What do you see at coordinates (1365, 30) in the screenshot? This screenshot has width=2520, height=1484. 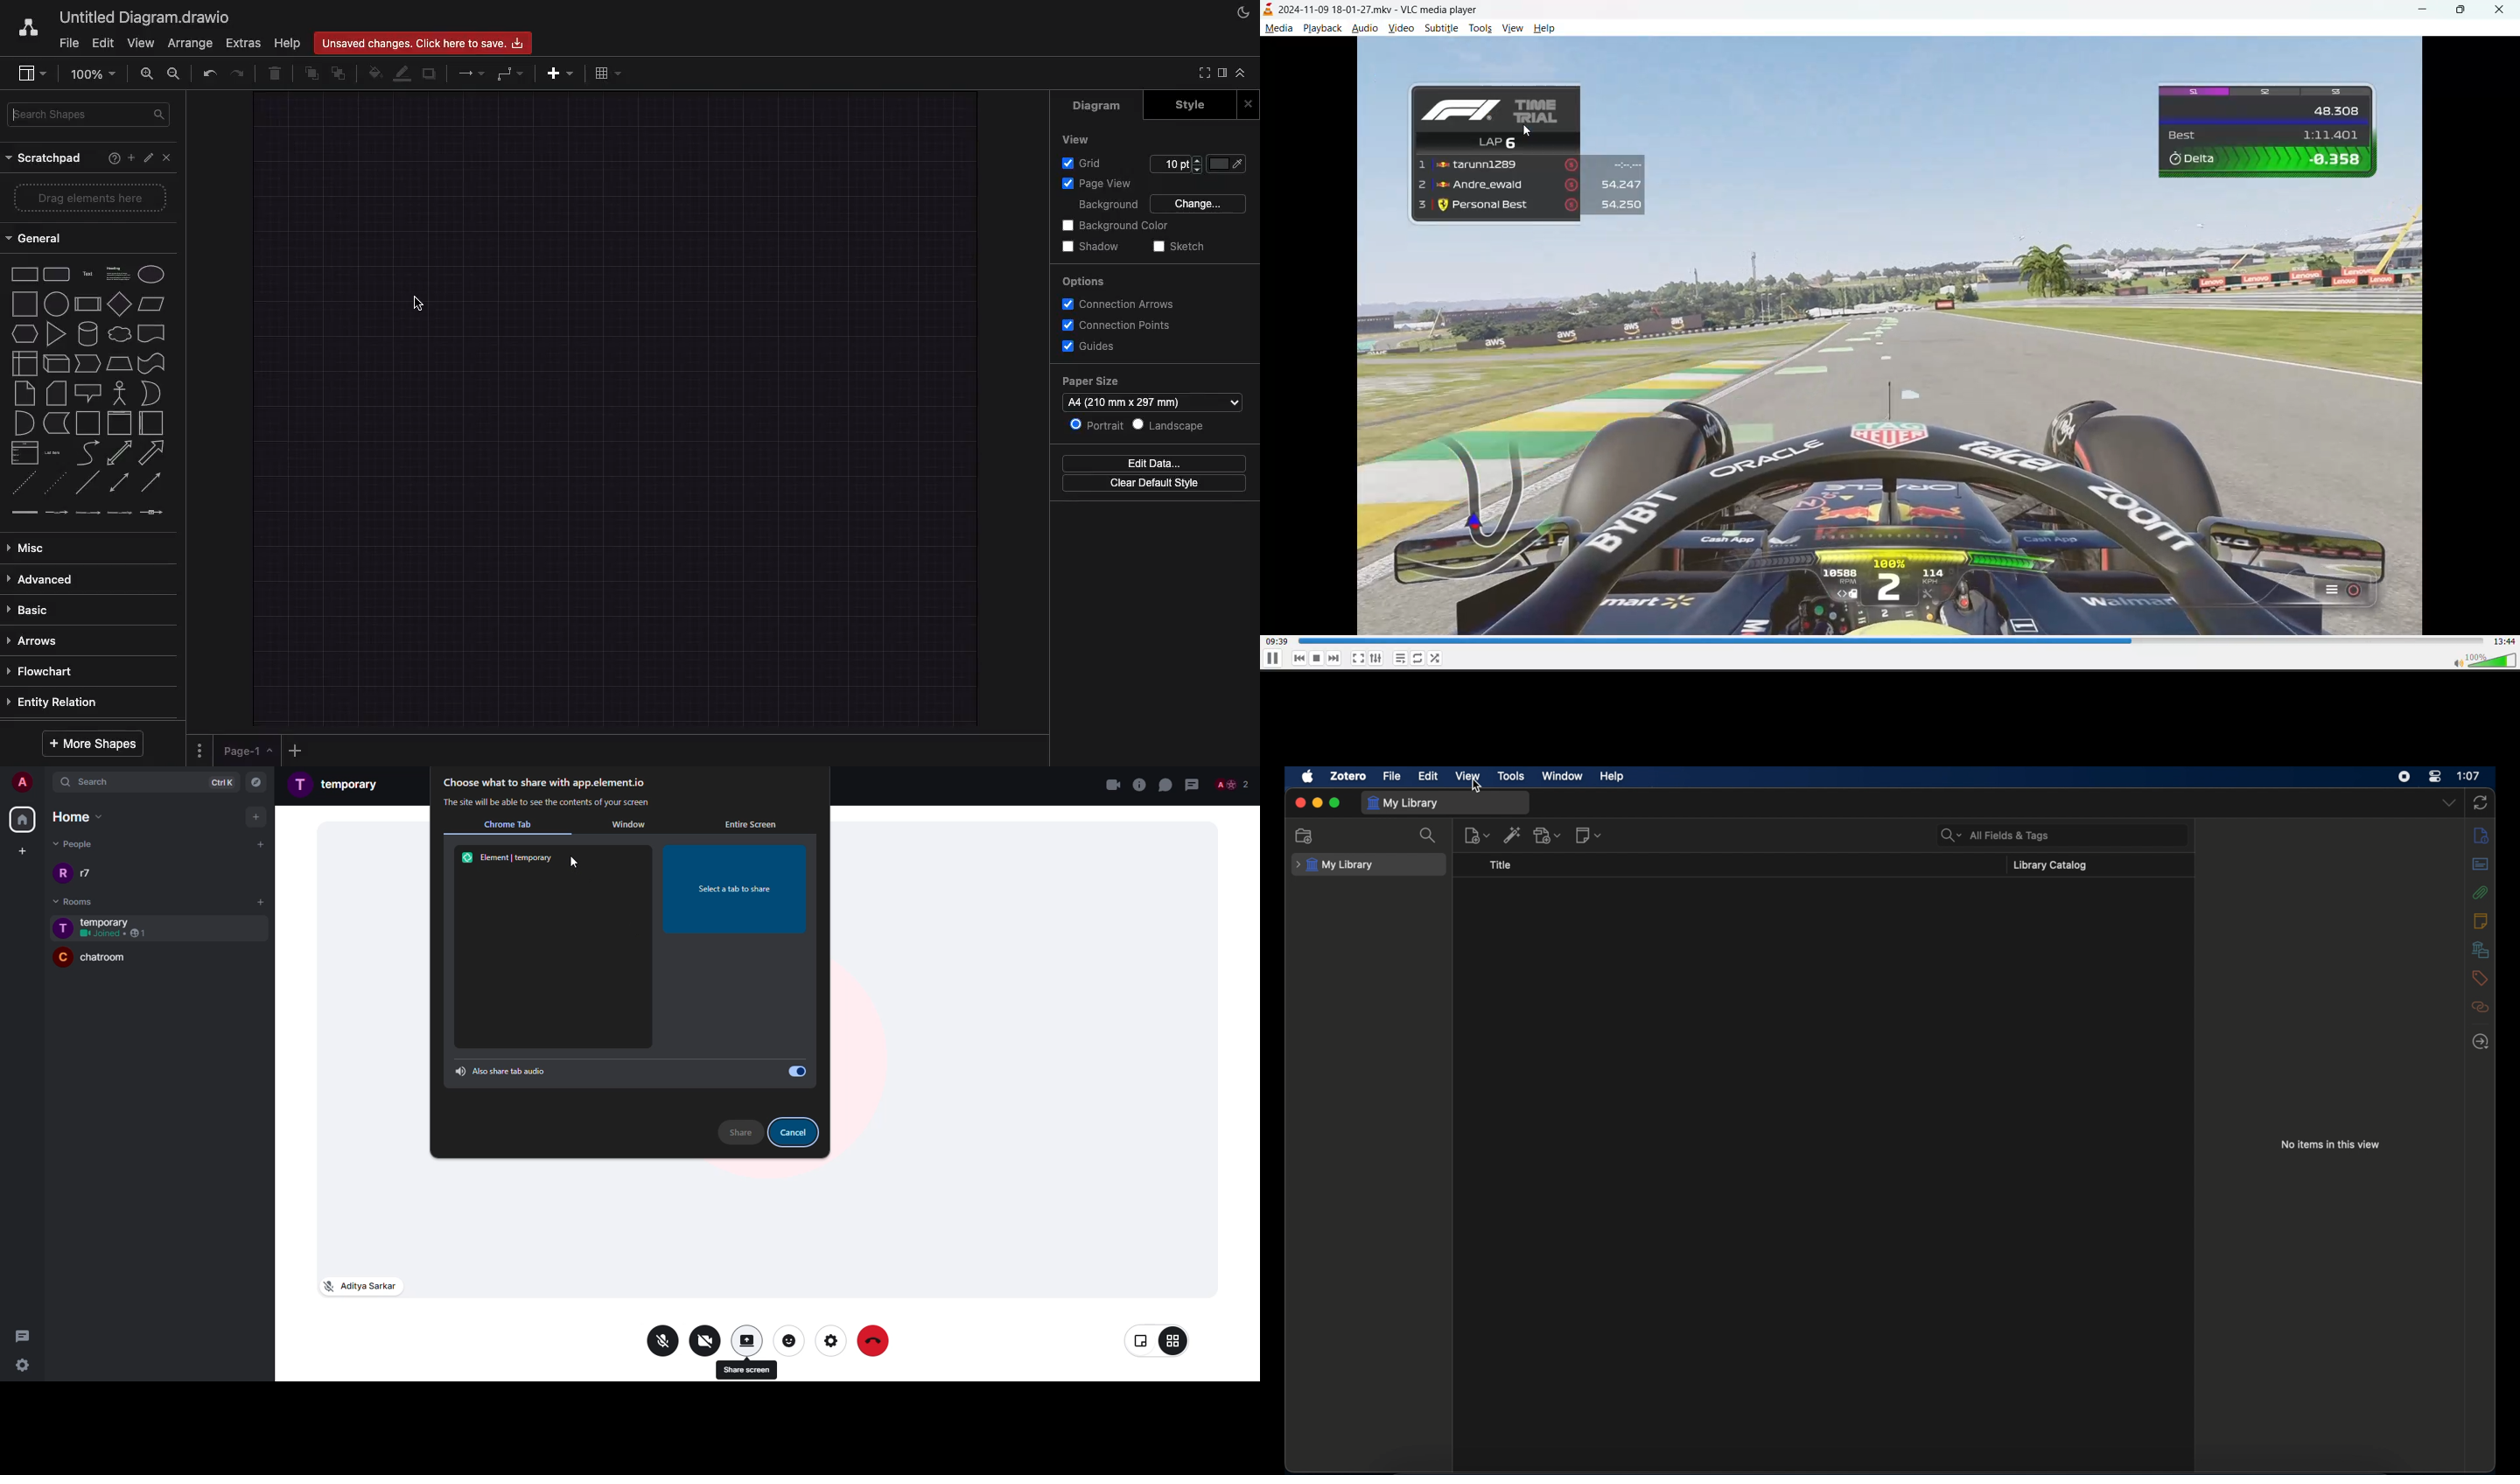 I see `audio` at bounding box center [1365, 30].